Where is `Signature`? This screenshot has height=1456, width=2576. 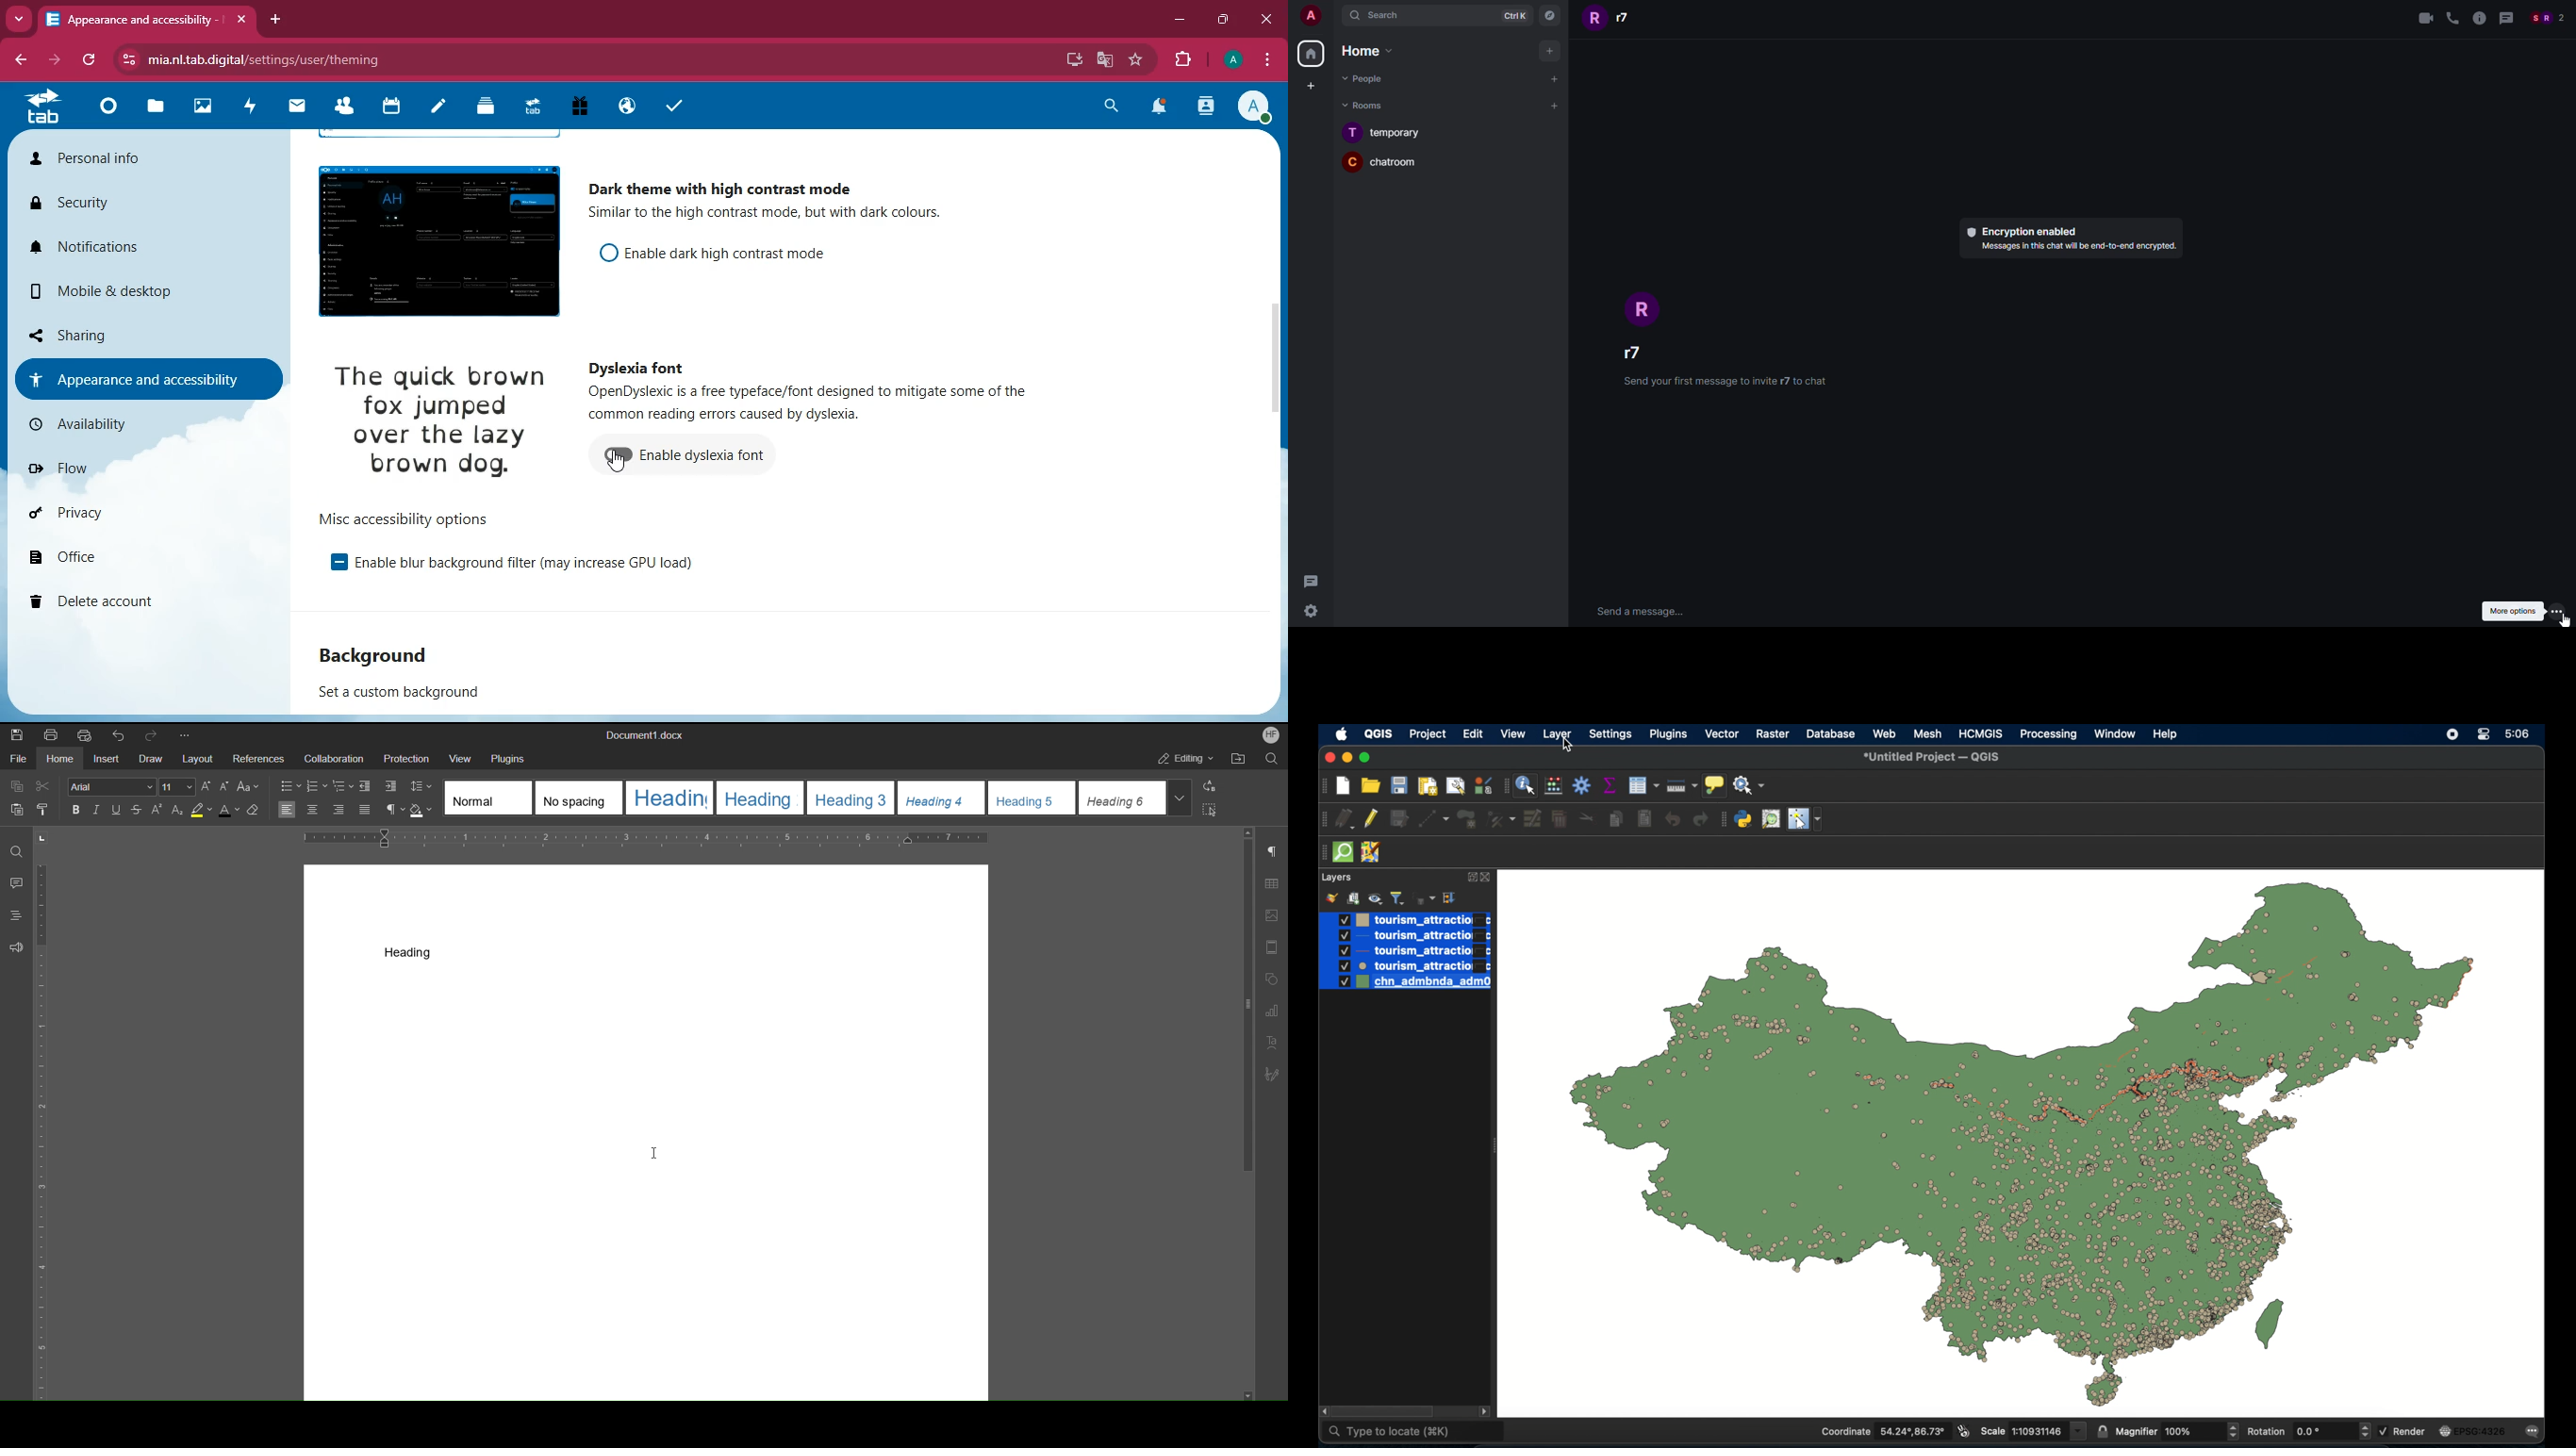
Signature is located at coordinates (1273, 1074).